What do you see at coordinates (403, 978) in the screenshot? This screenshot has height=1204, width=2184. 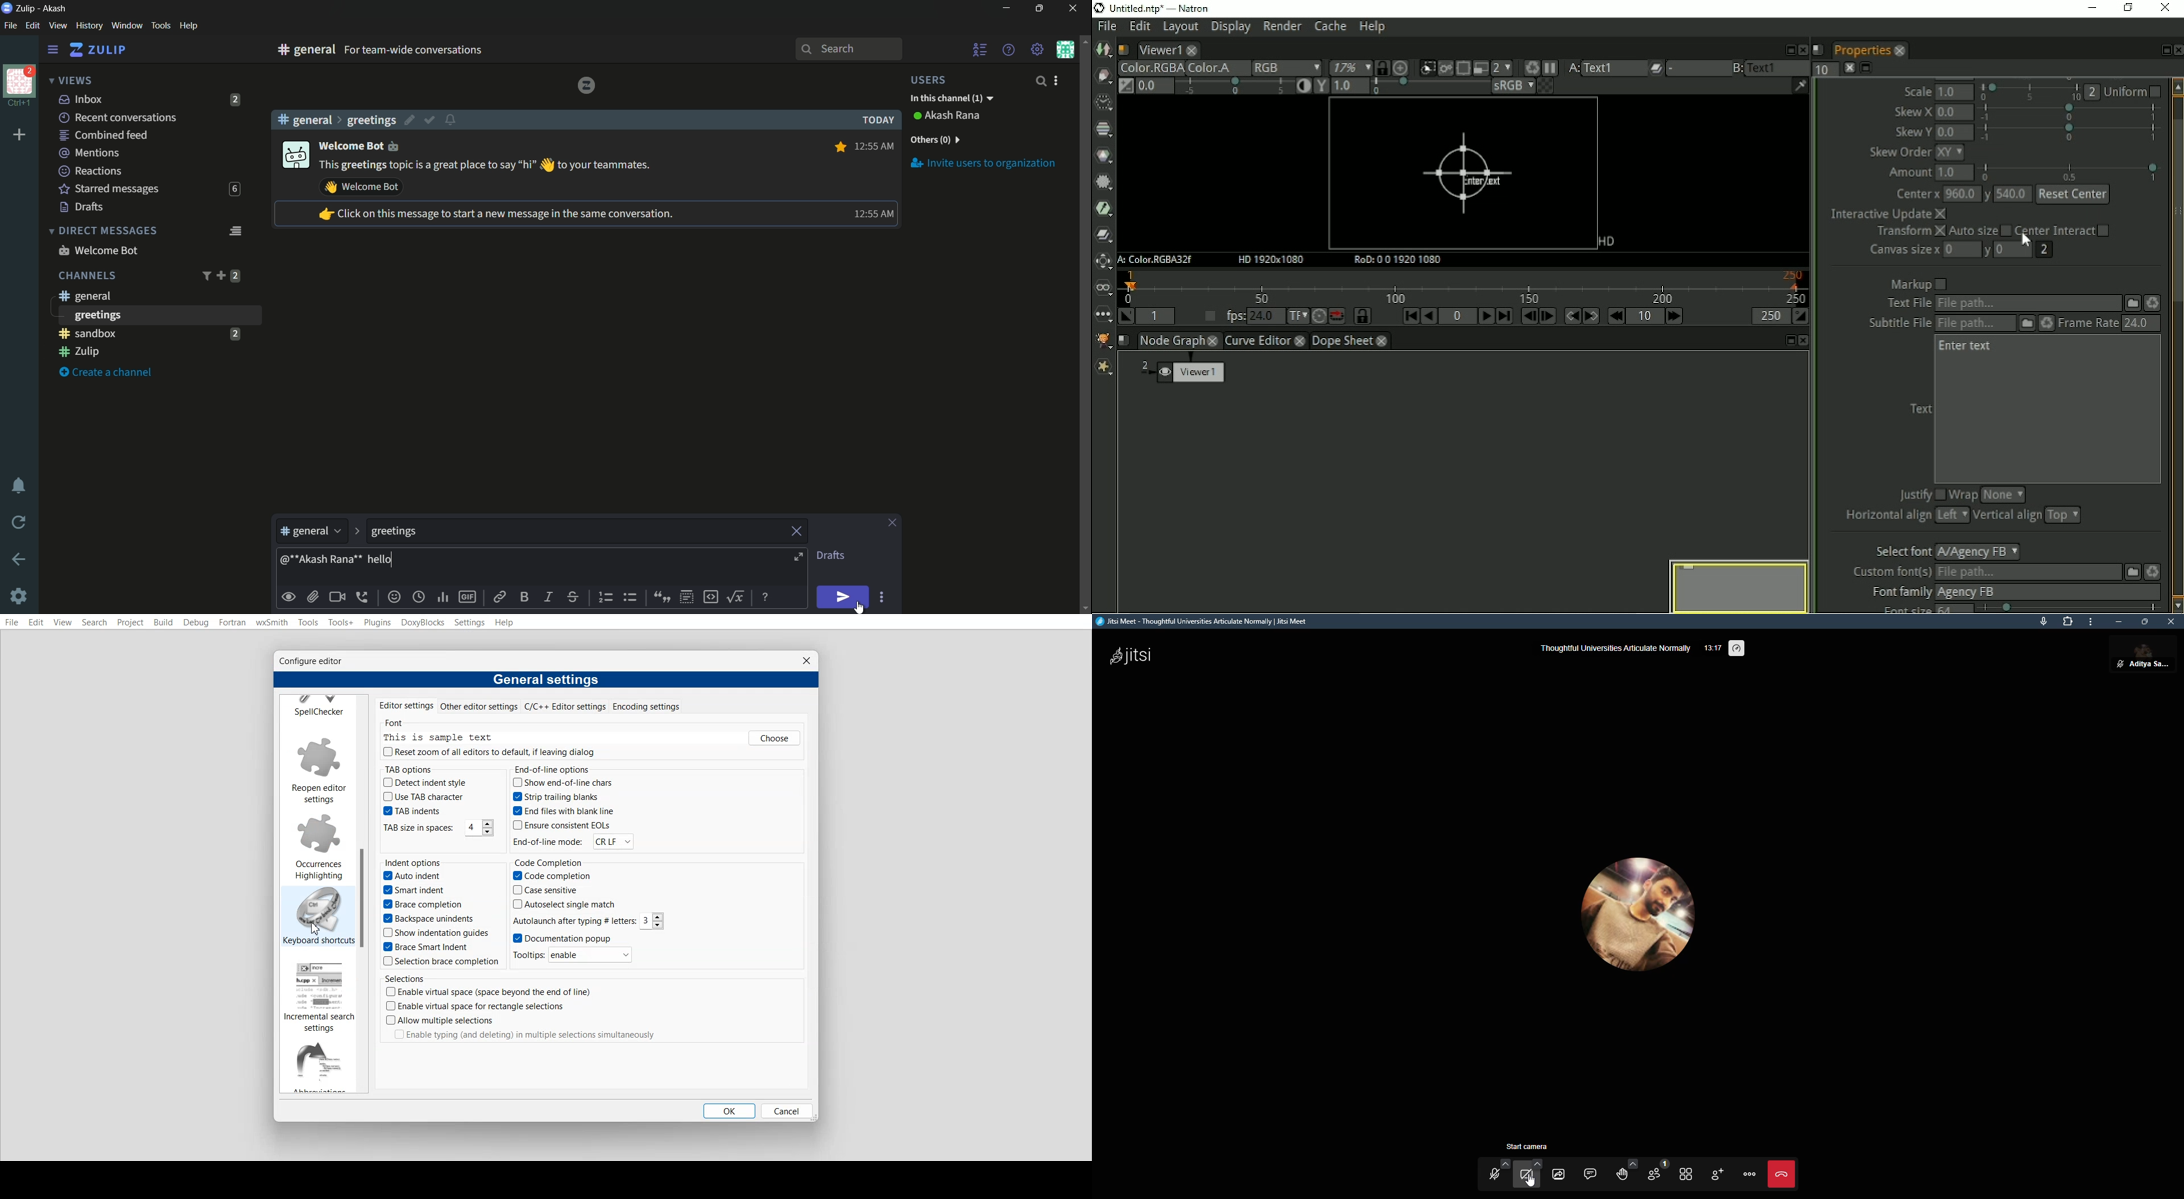 I see `Selections` at bounding box center [403, 978].